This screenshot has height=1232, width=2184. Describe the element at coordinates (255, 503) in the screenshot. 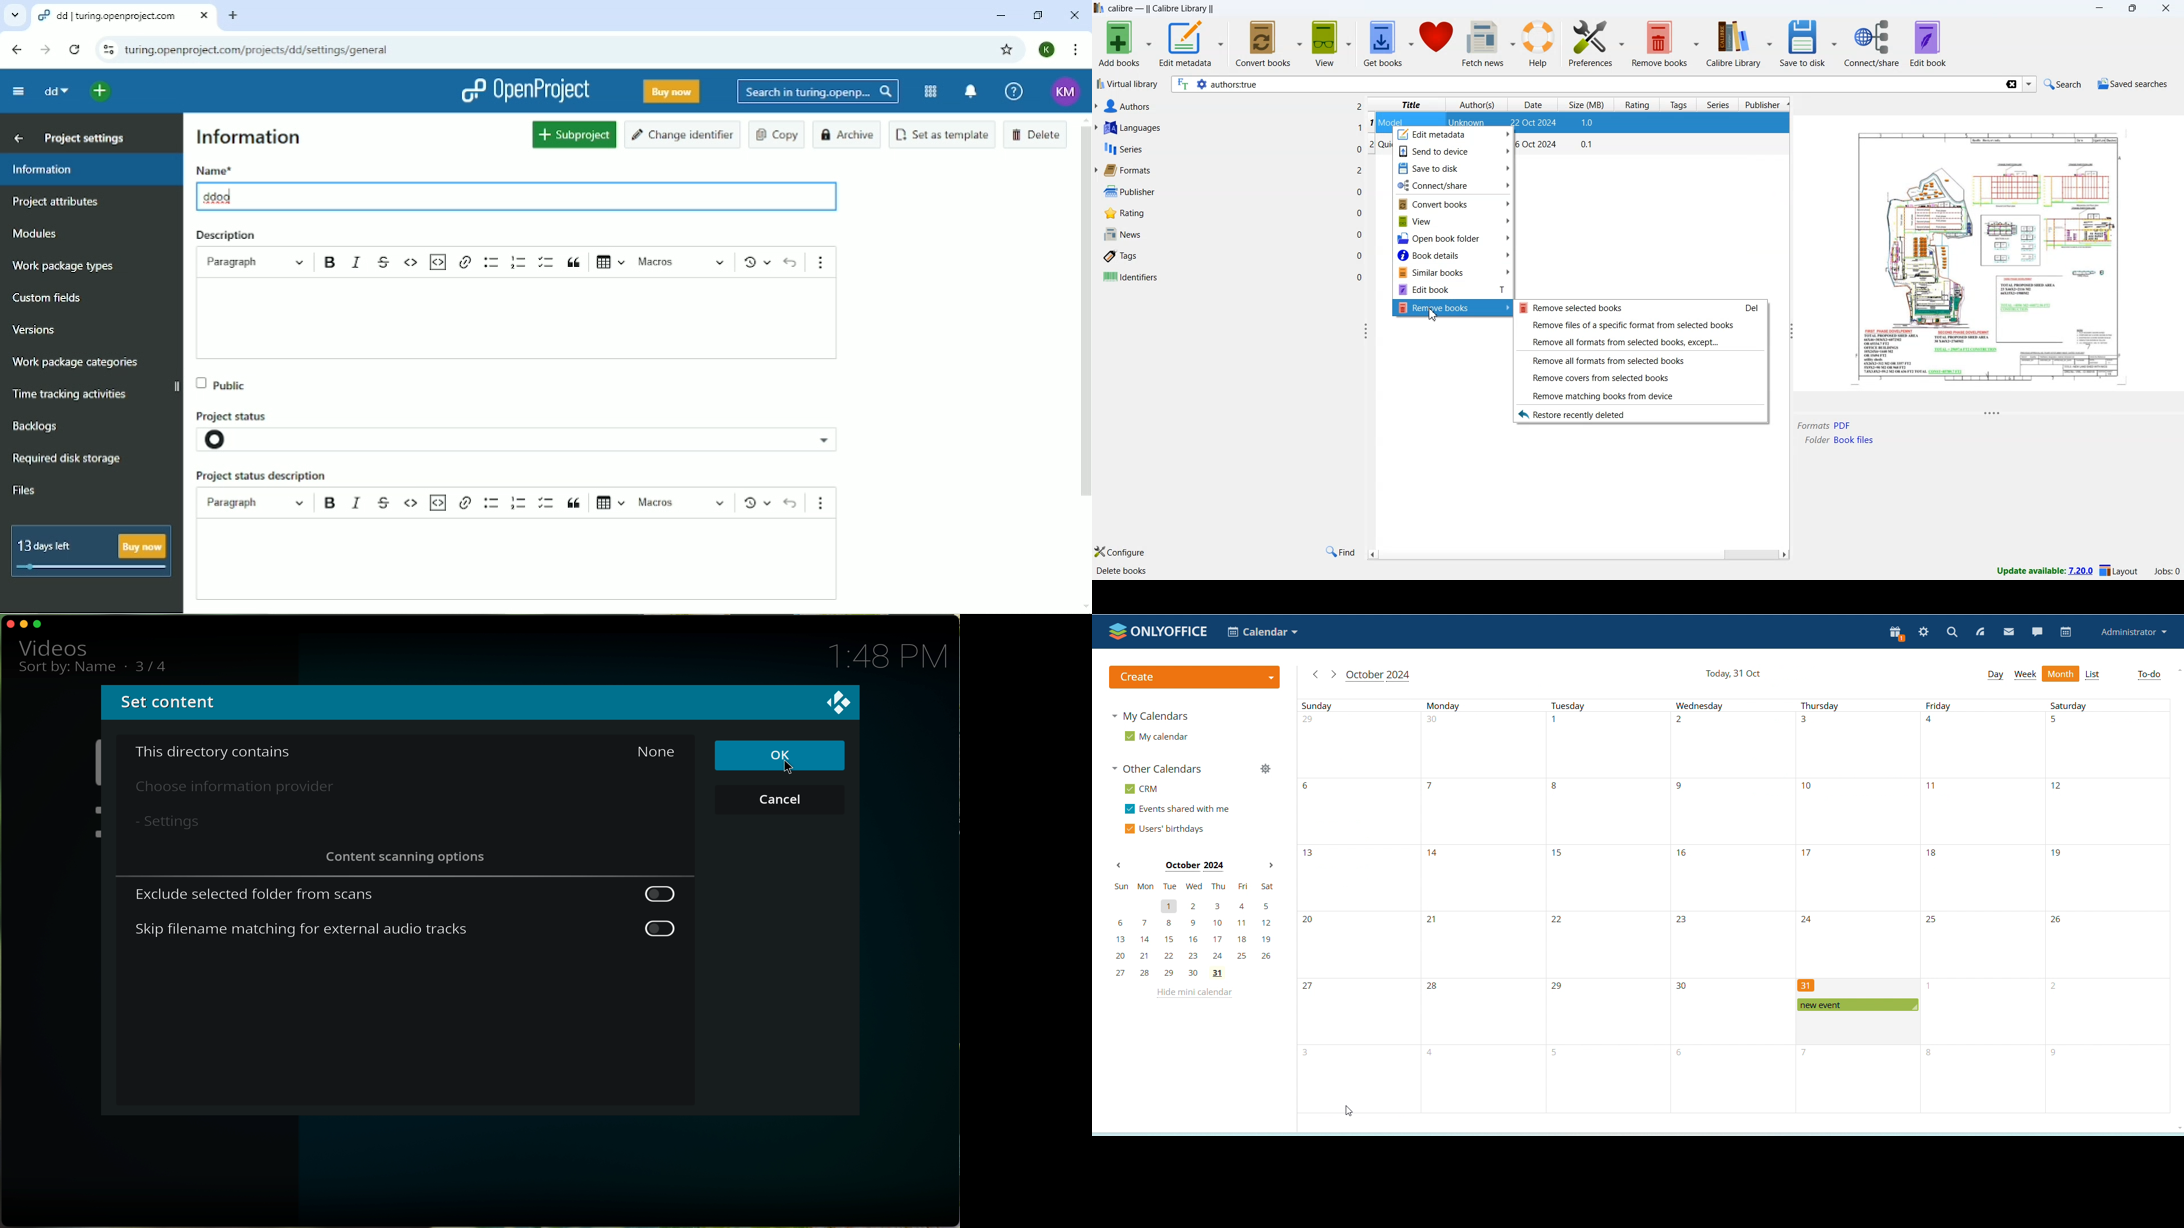

I see `paragraph` at that location.